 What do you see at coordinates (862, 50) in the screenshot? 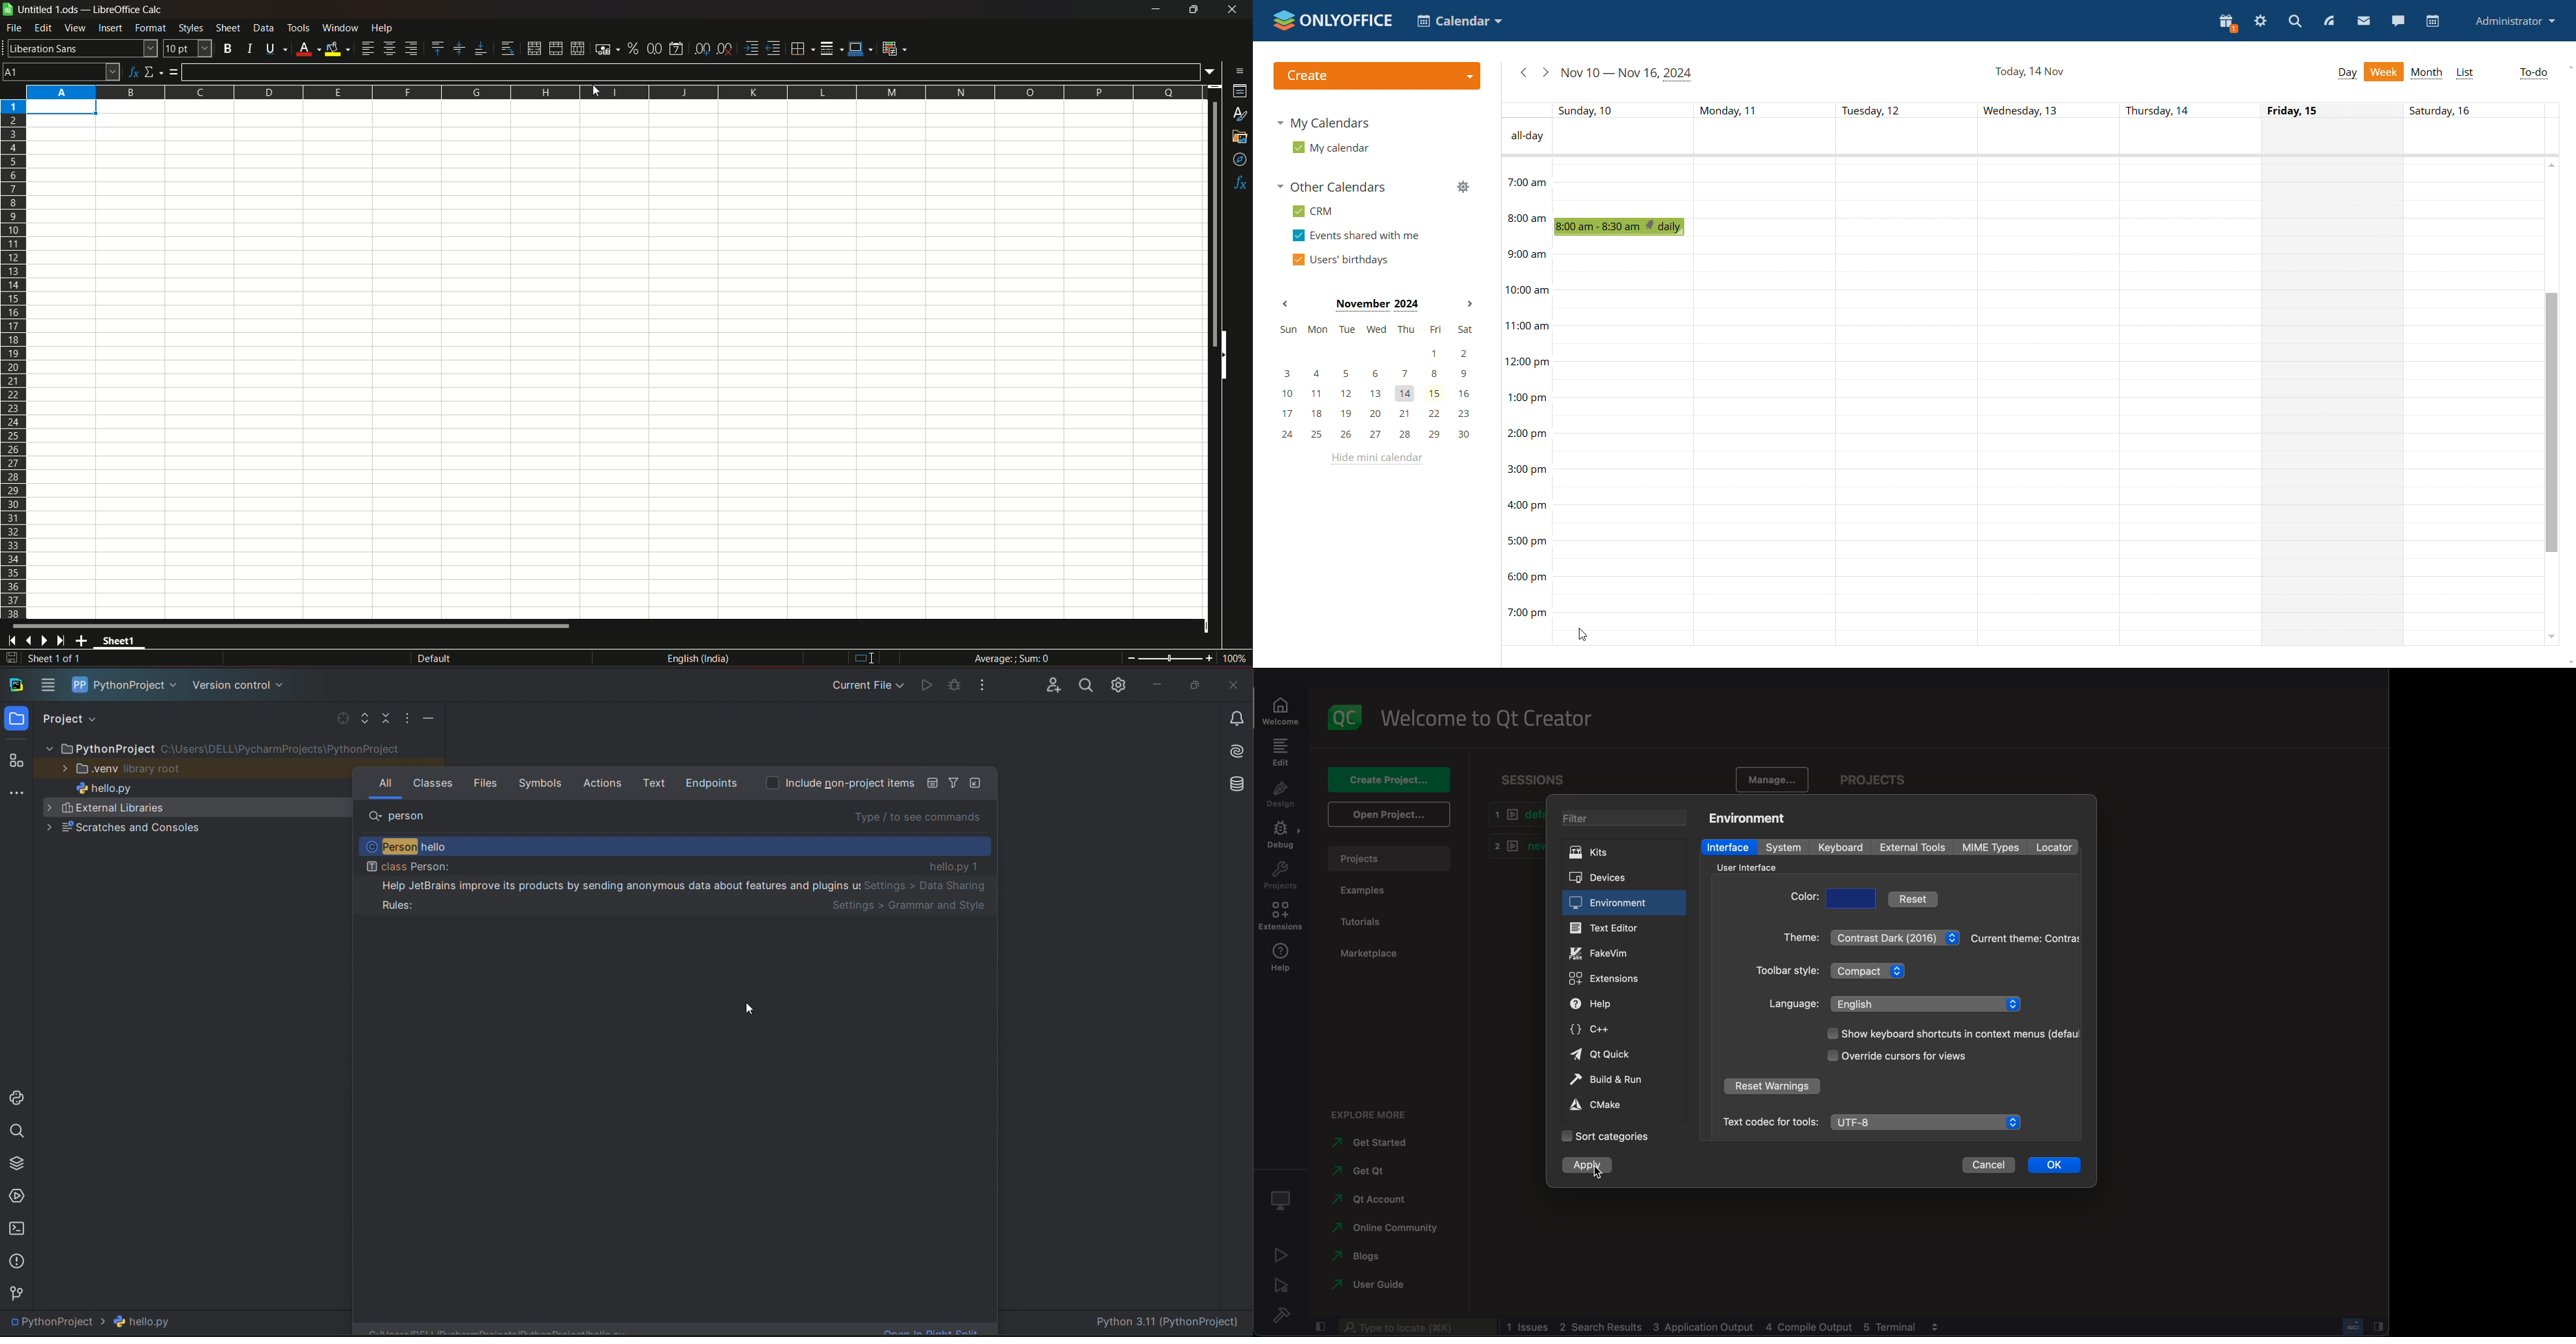
I see `border color` at bounding box center [862, 50].